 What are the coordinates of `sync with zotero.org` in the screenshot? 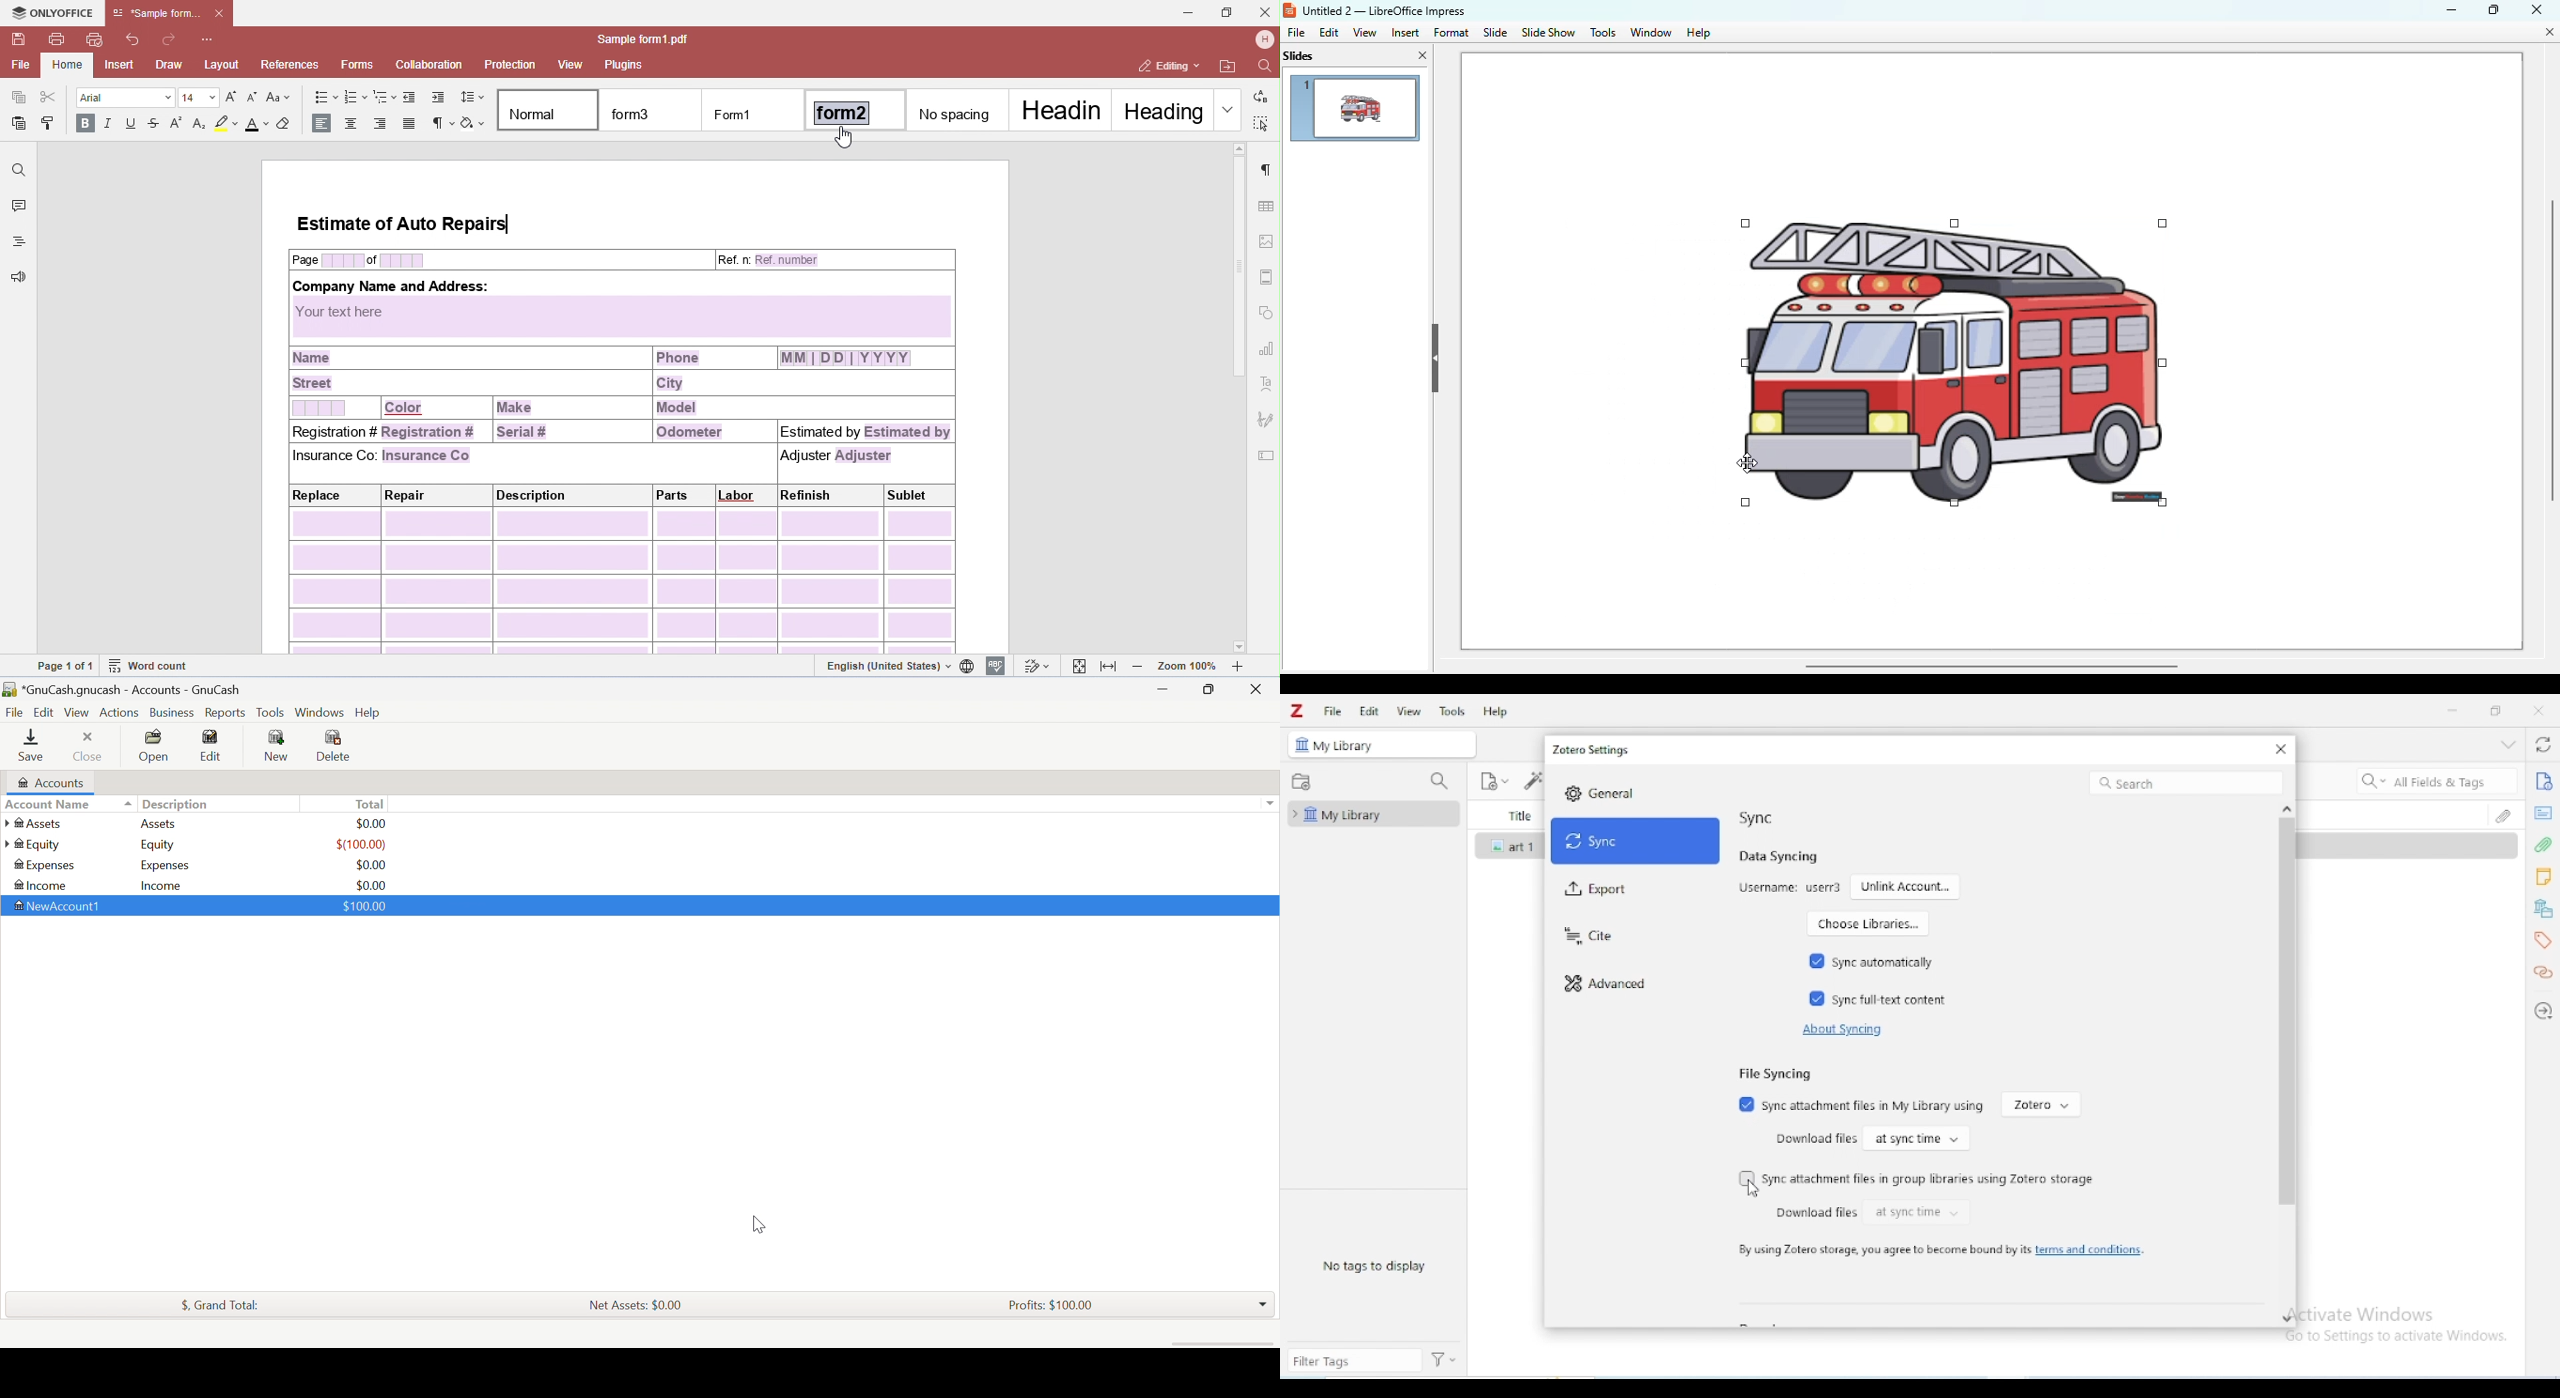 It's located at (2544, 744).